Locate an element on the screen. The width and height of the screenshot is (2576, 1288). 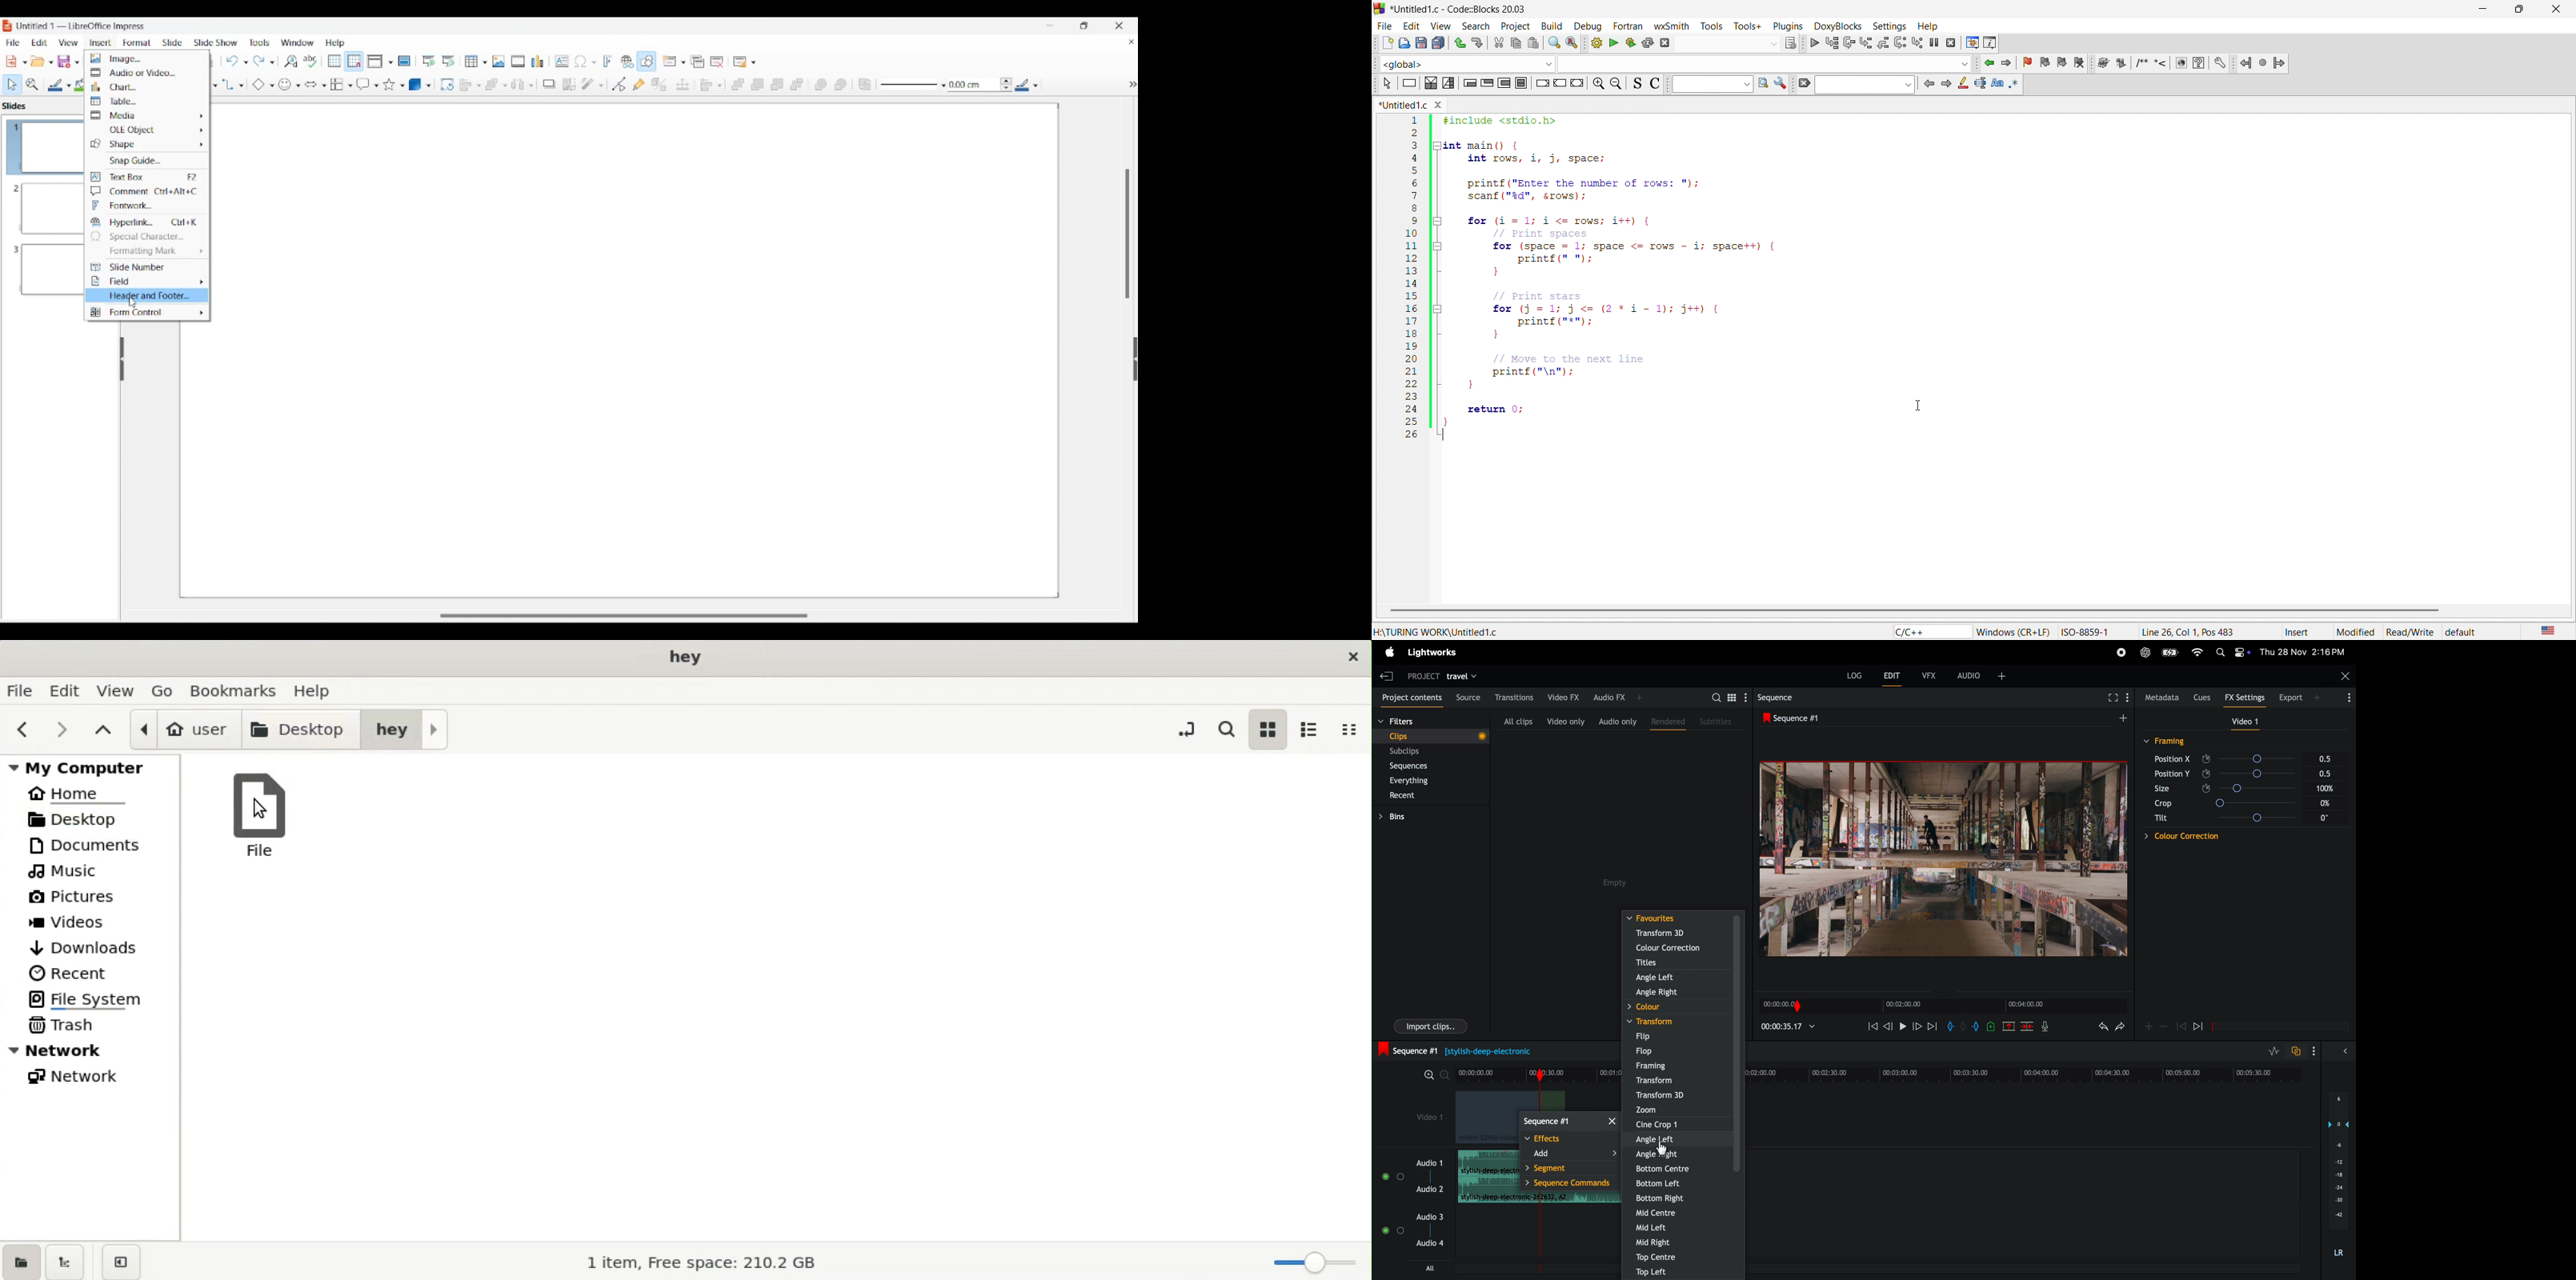
angle left is located at coordinates (1684, 978).